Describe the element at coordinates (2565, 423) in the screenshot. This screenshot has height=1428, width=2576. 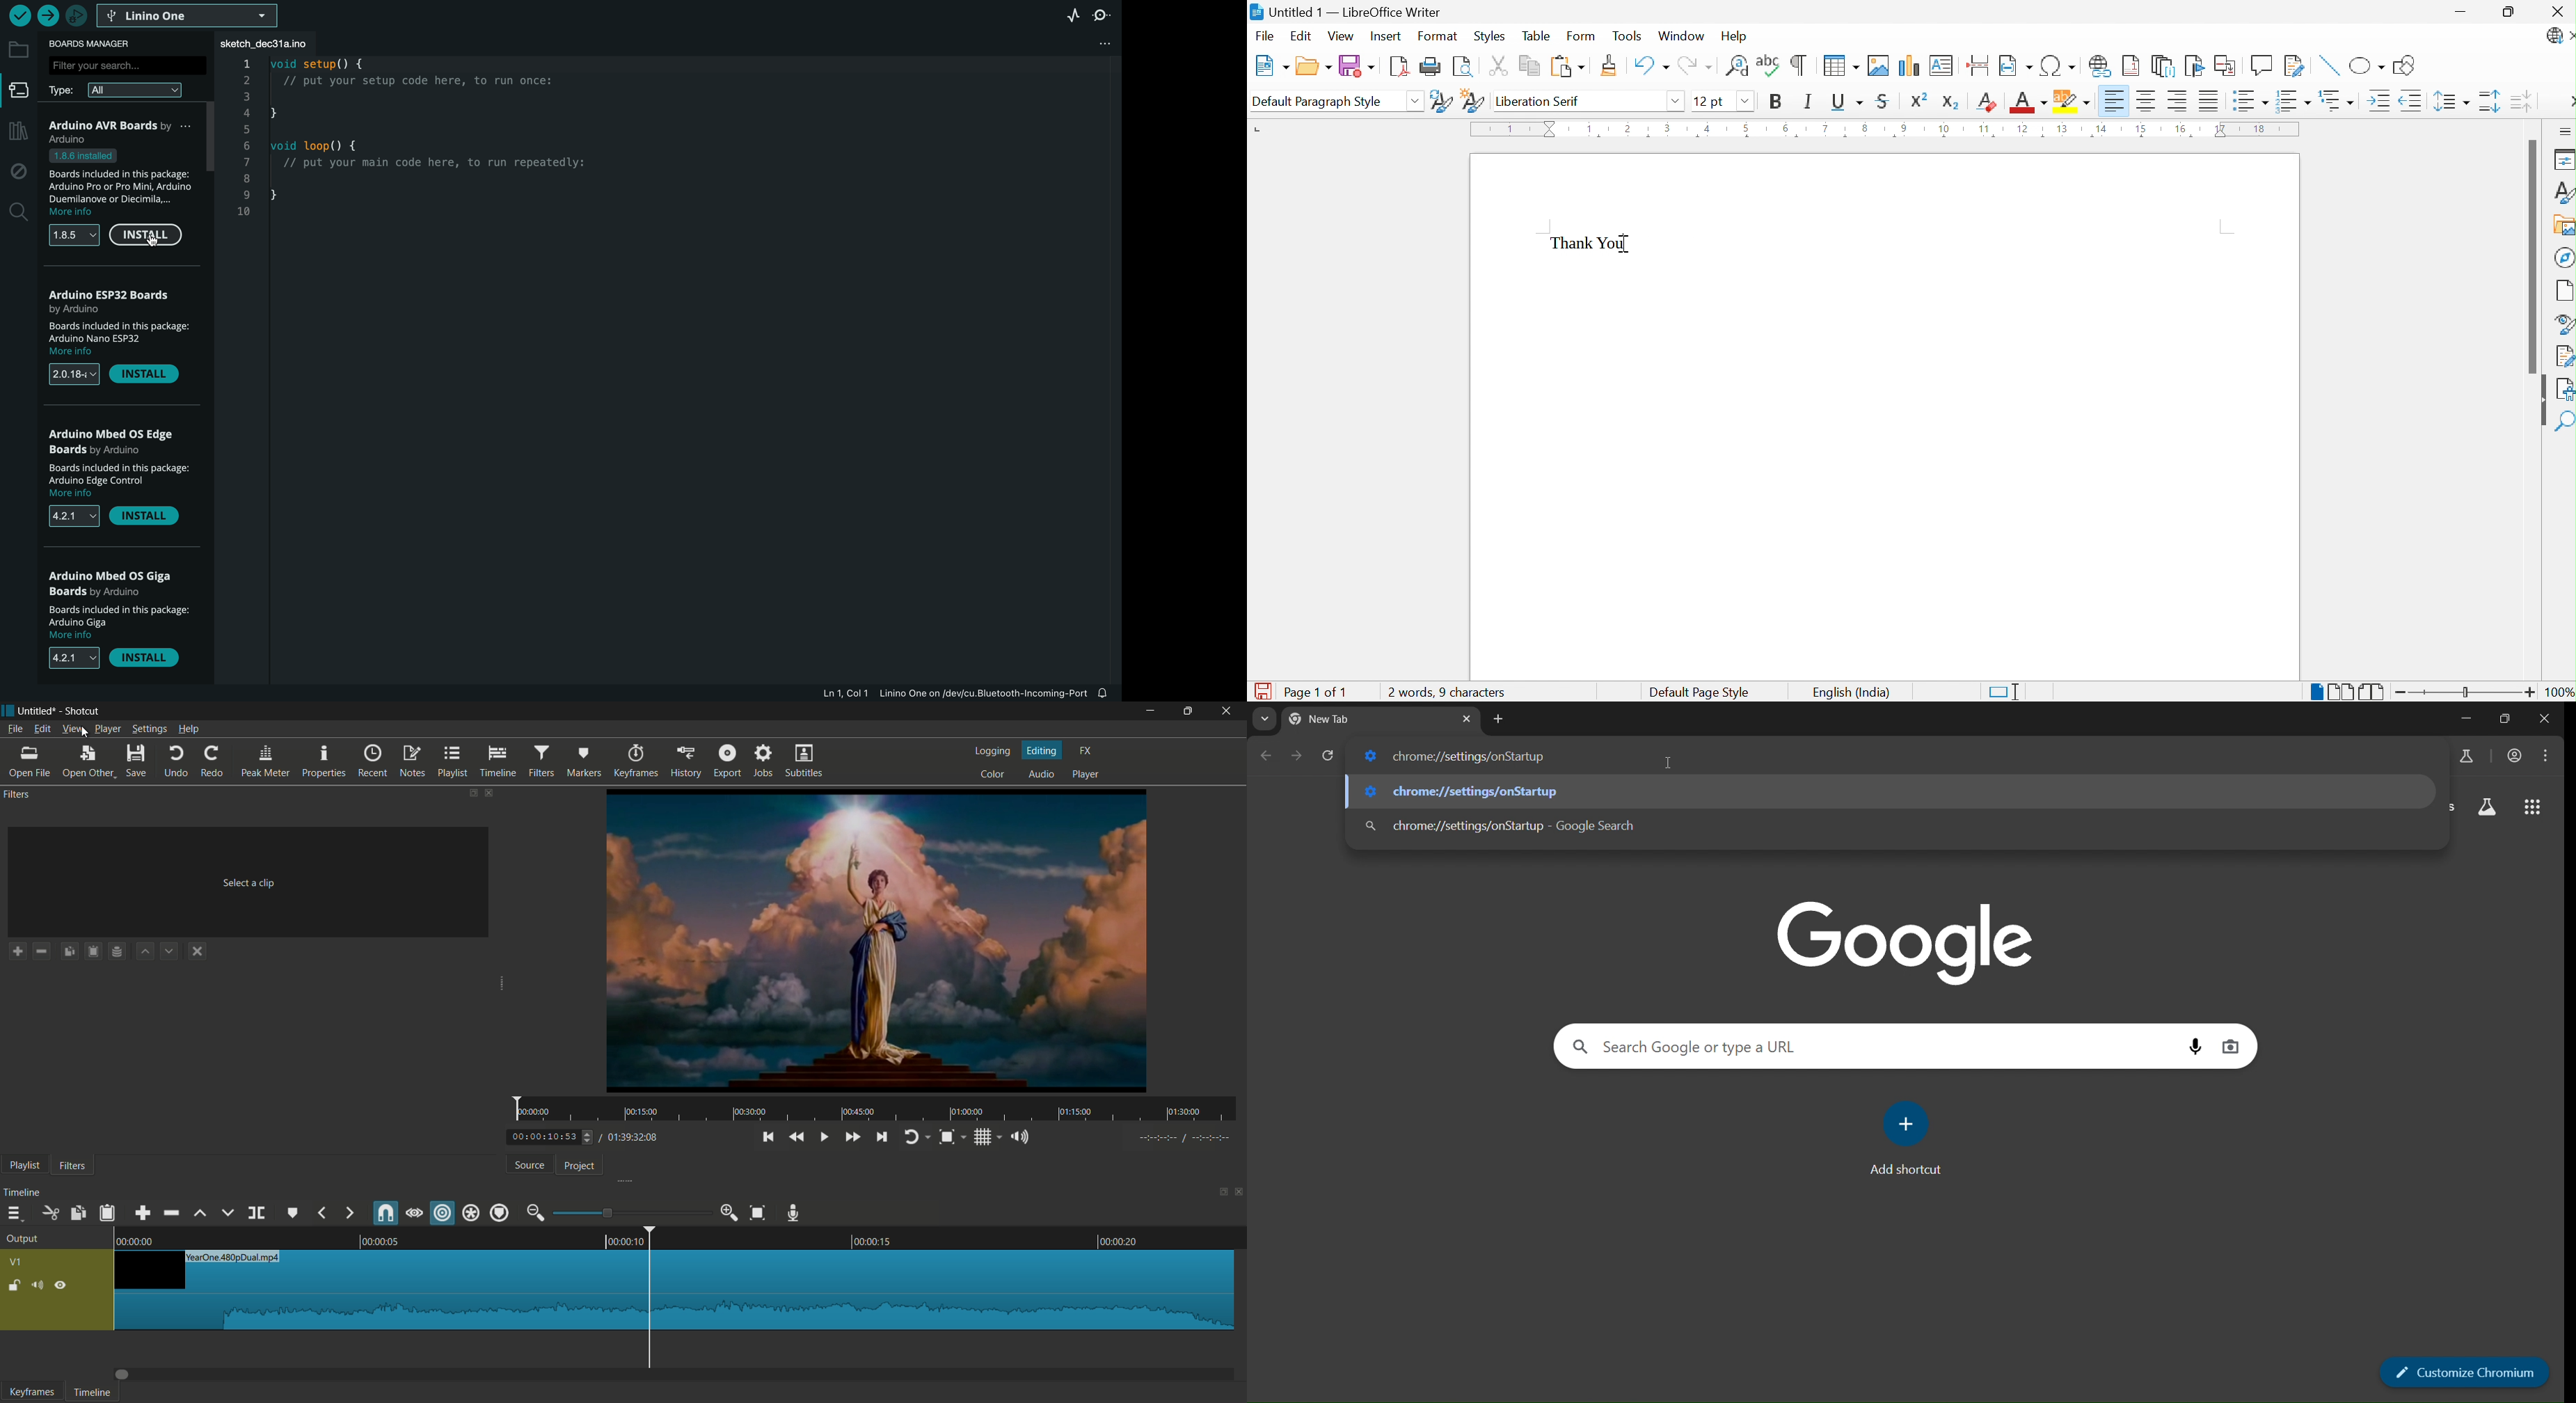
I see `Find` at that location.